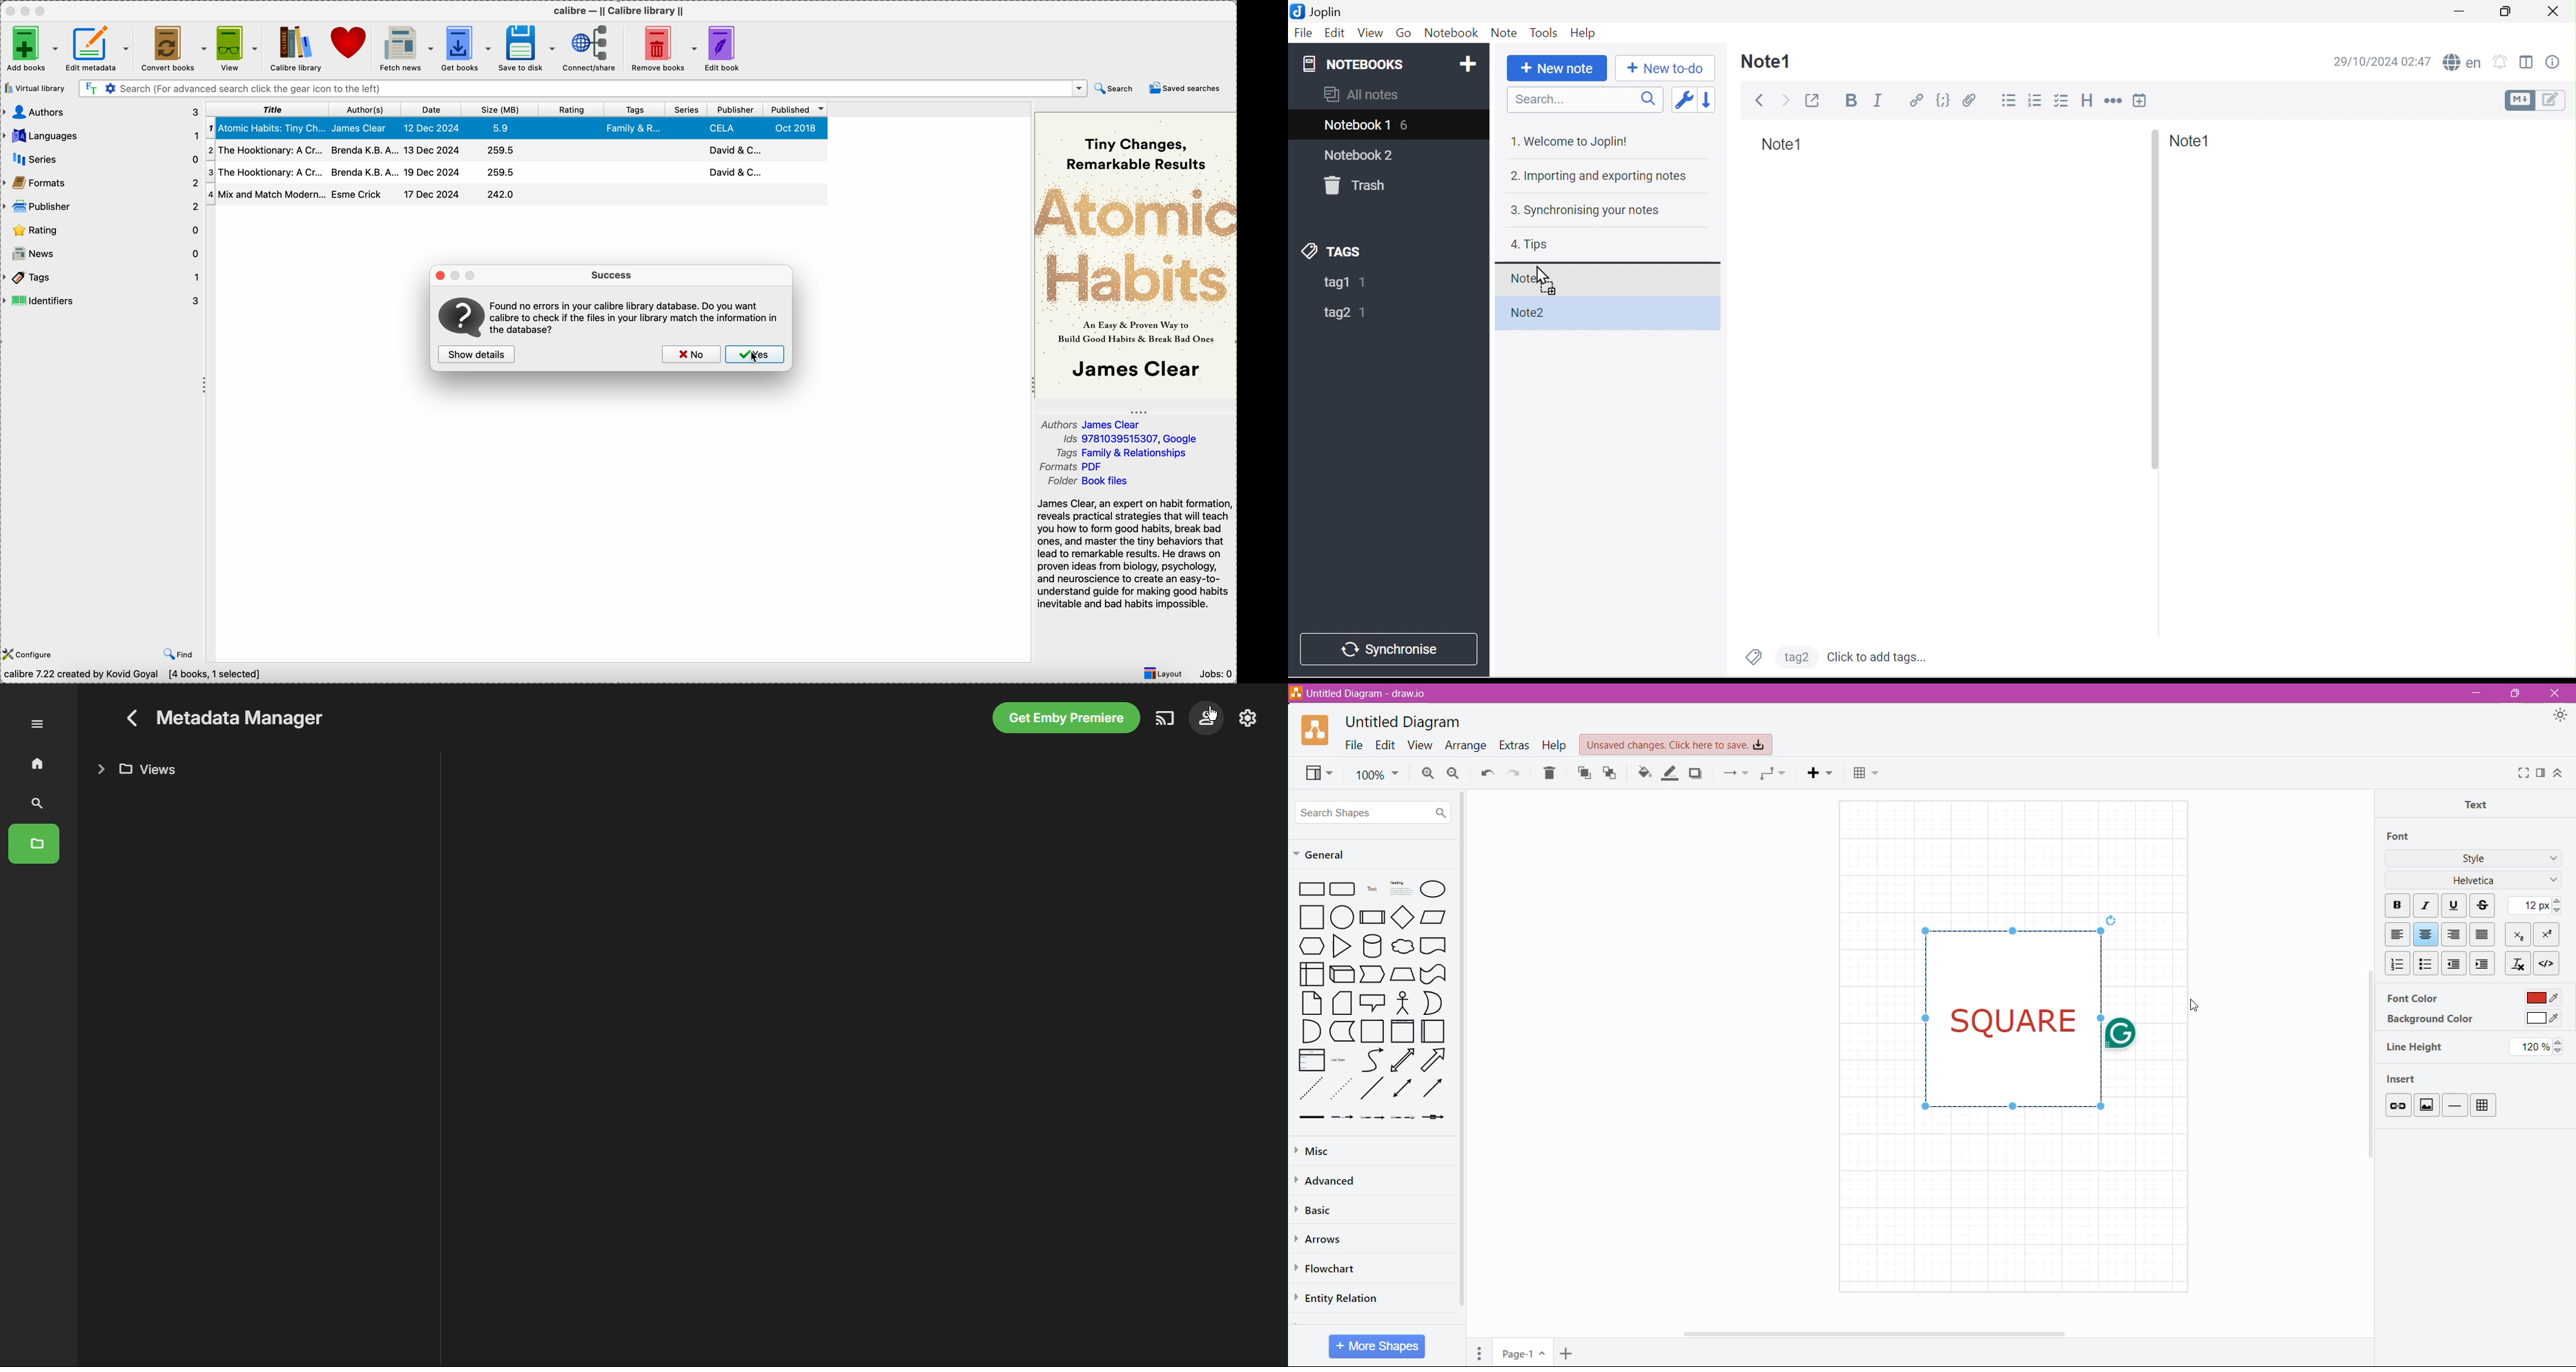 This screenshot has width=2576, height=1372. What do you see at coordinates (2397, 906) in the screenshot?
I see `Bold` at bounding box center [2397, 906].